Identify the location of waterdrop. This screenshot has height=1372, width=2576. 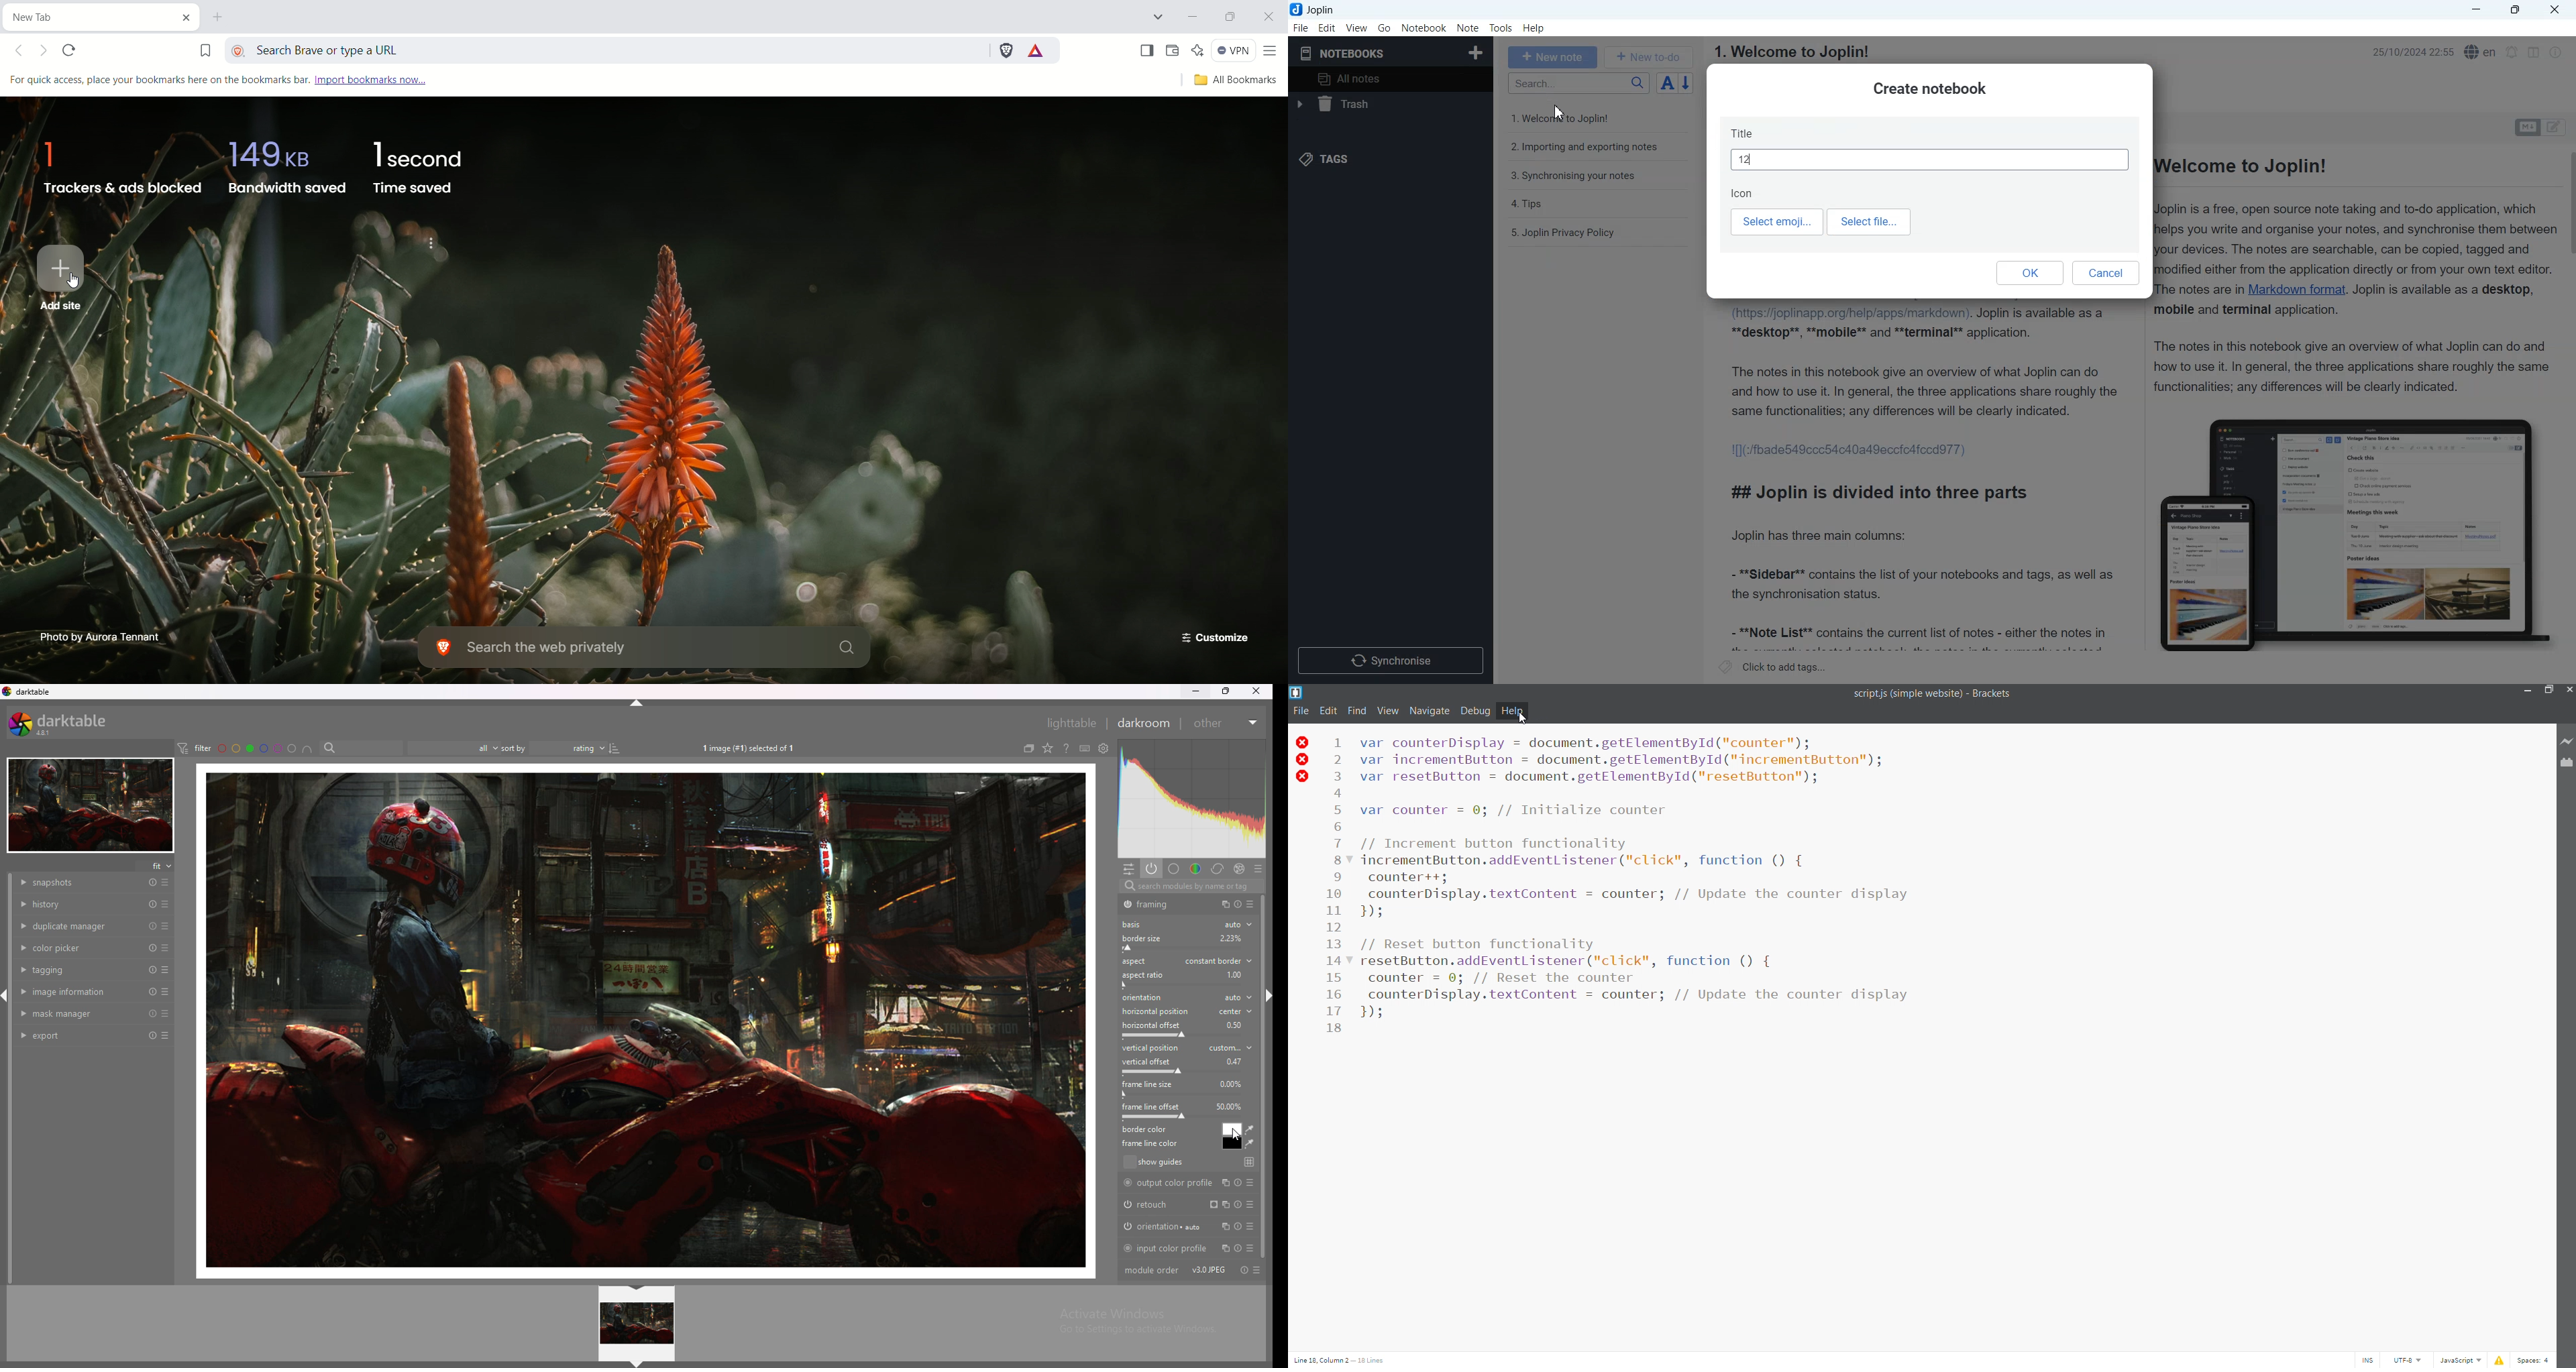
(1251, 1130).